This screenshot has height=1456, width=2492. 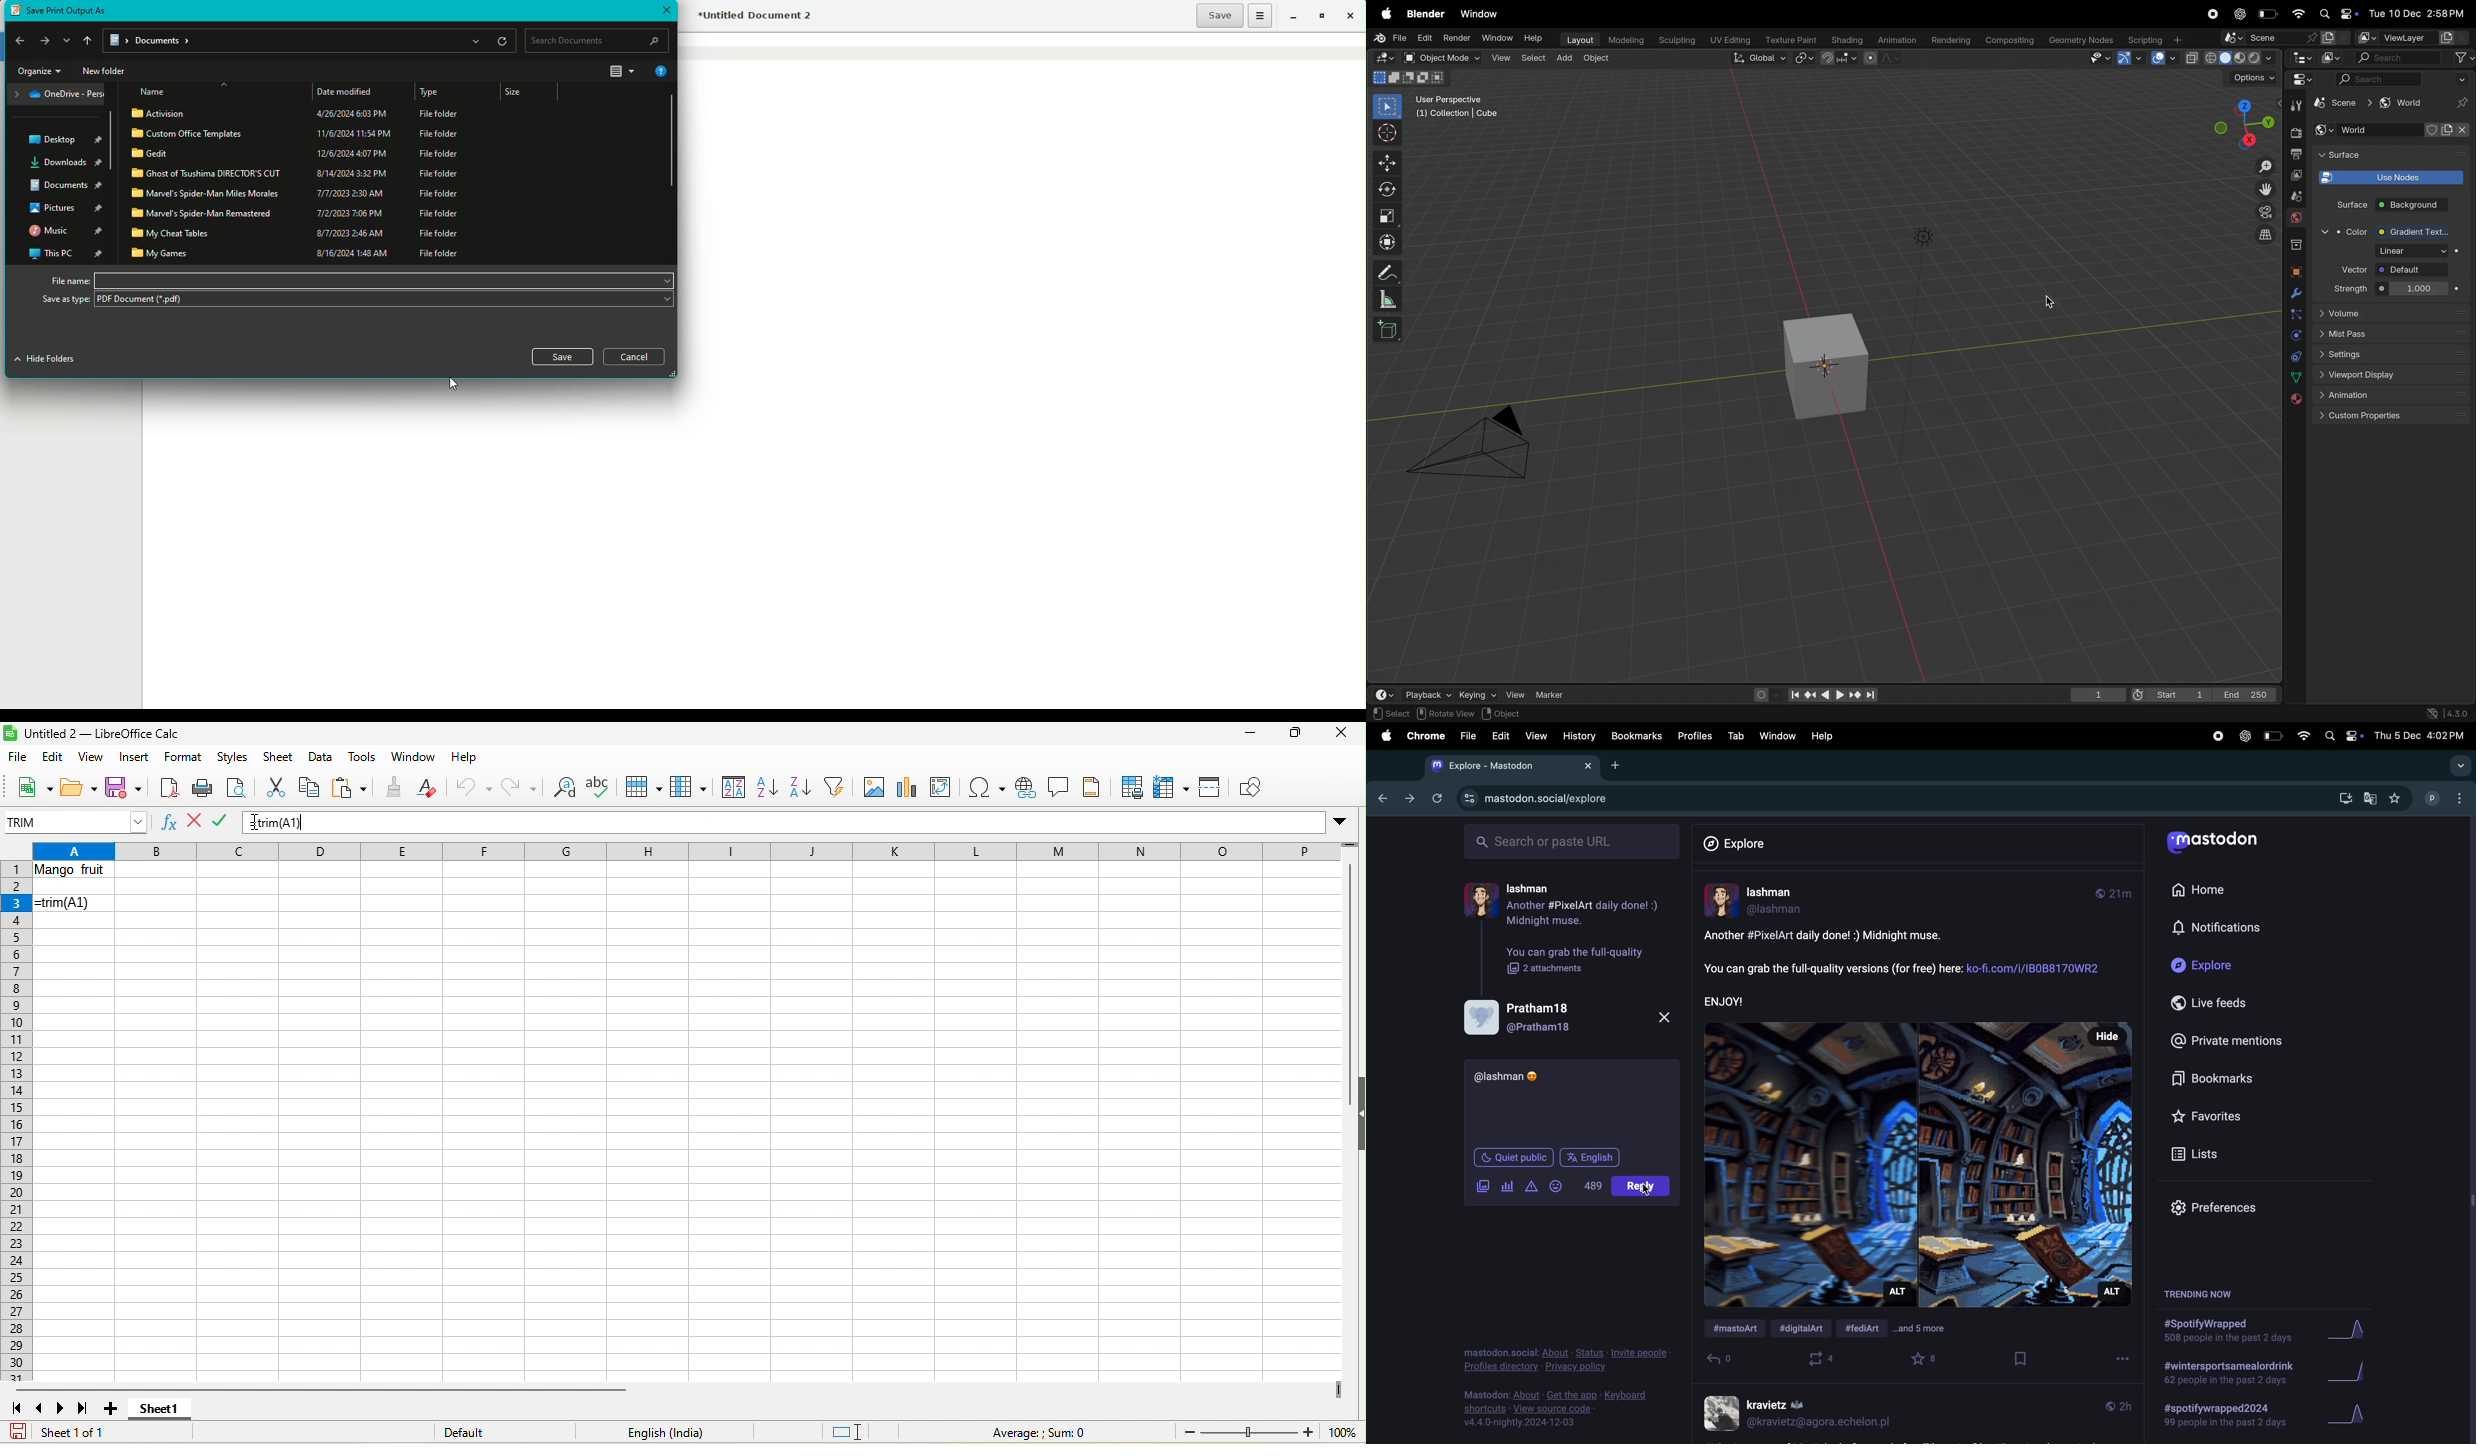 What do you see at coordinates (906, 786) in the screenshot?
I see `chart` at bounding box center [906, 786].